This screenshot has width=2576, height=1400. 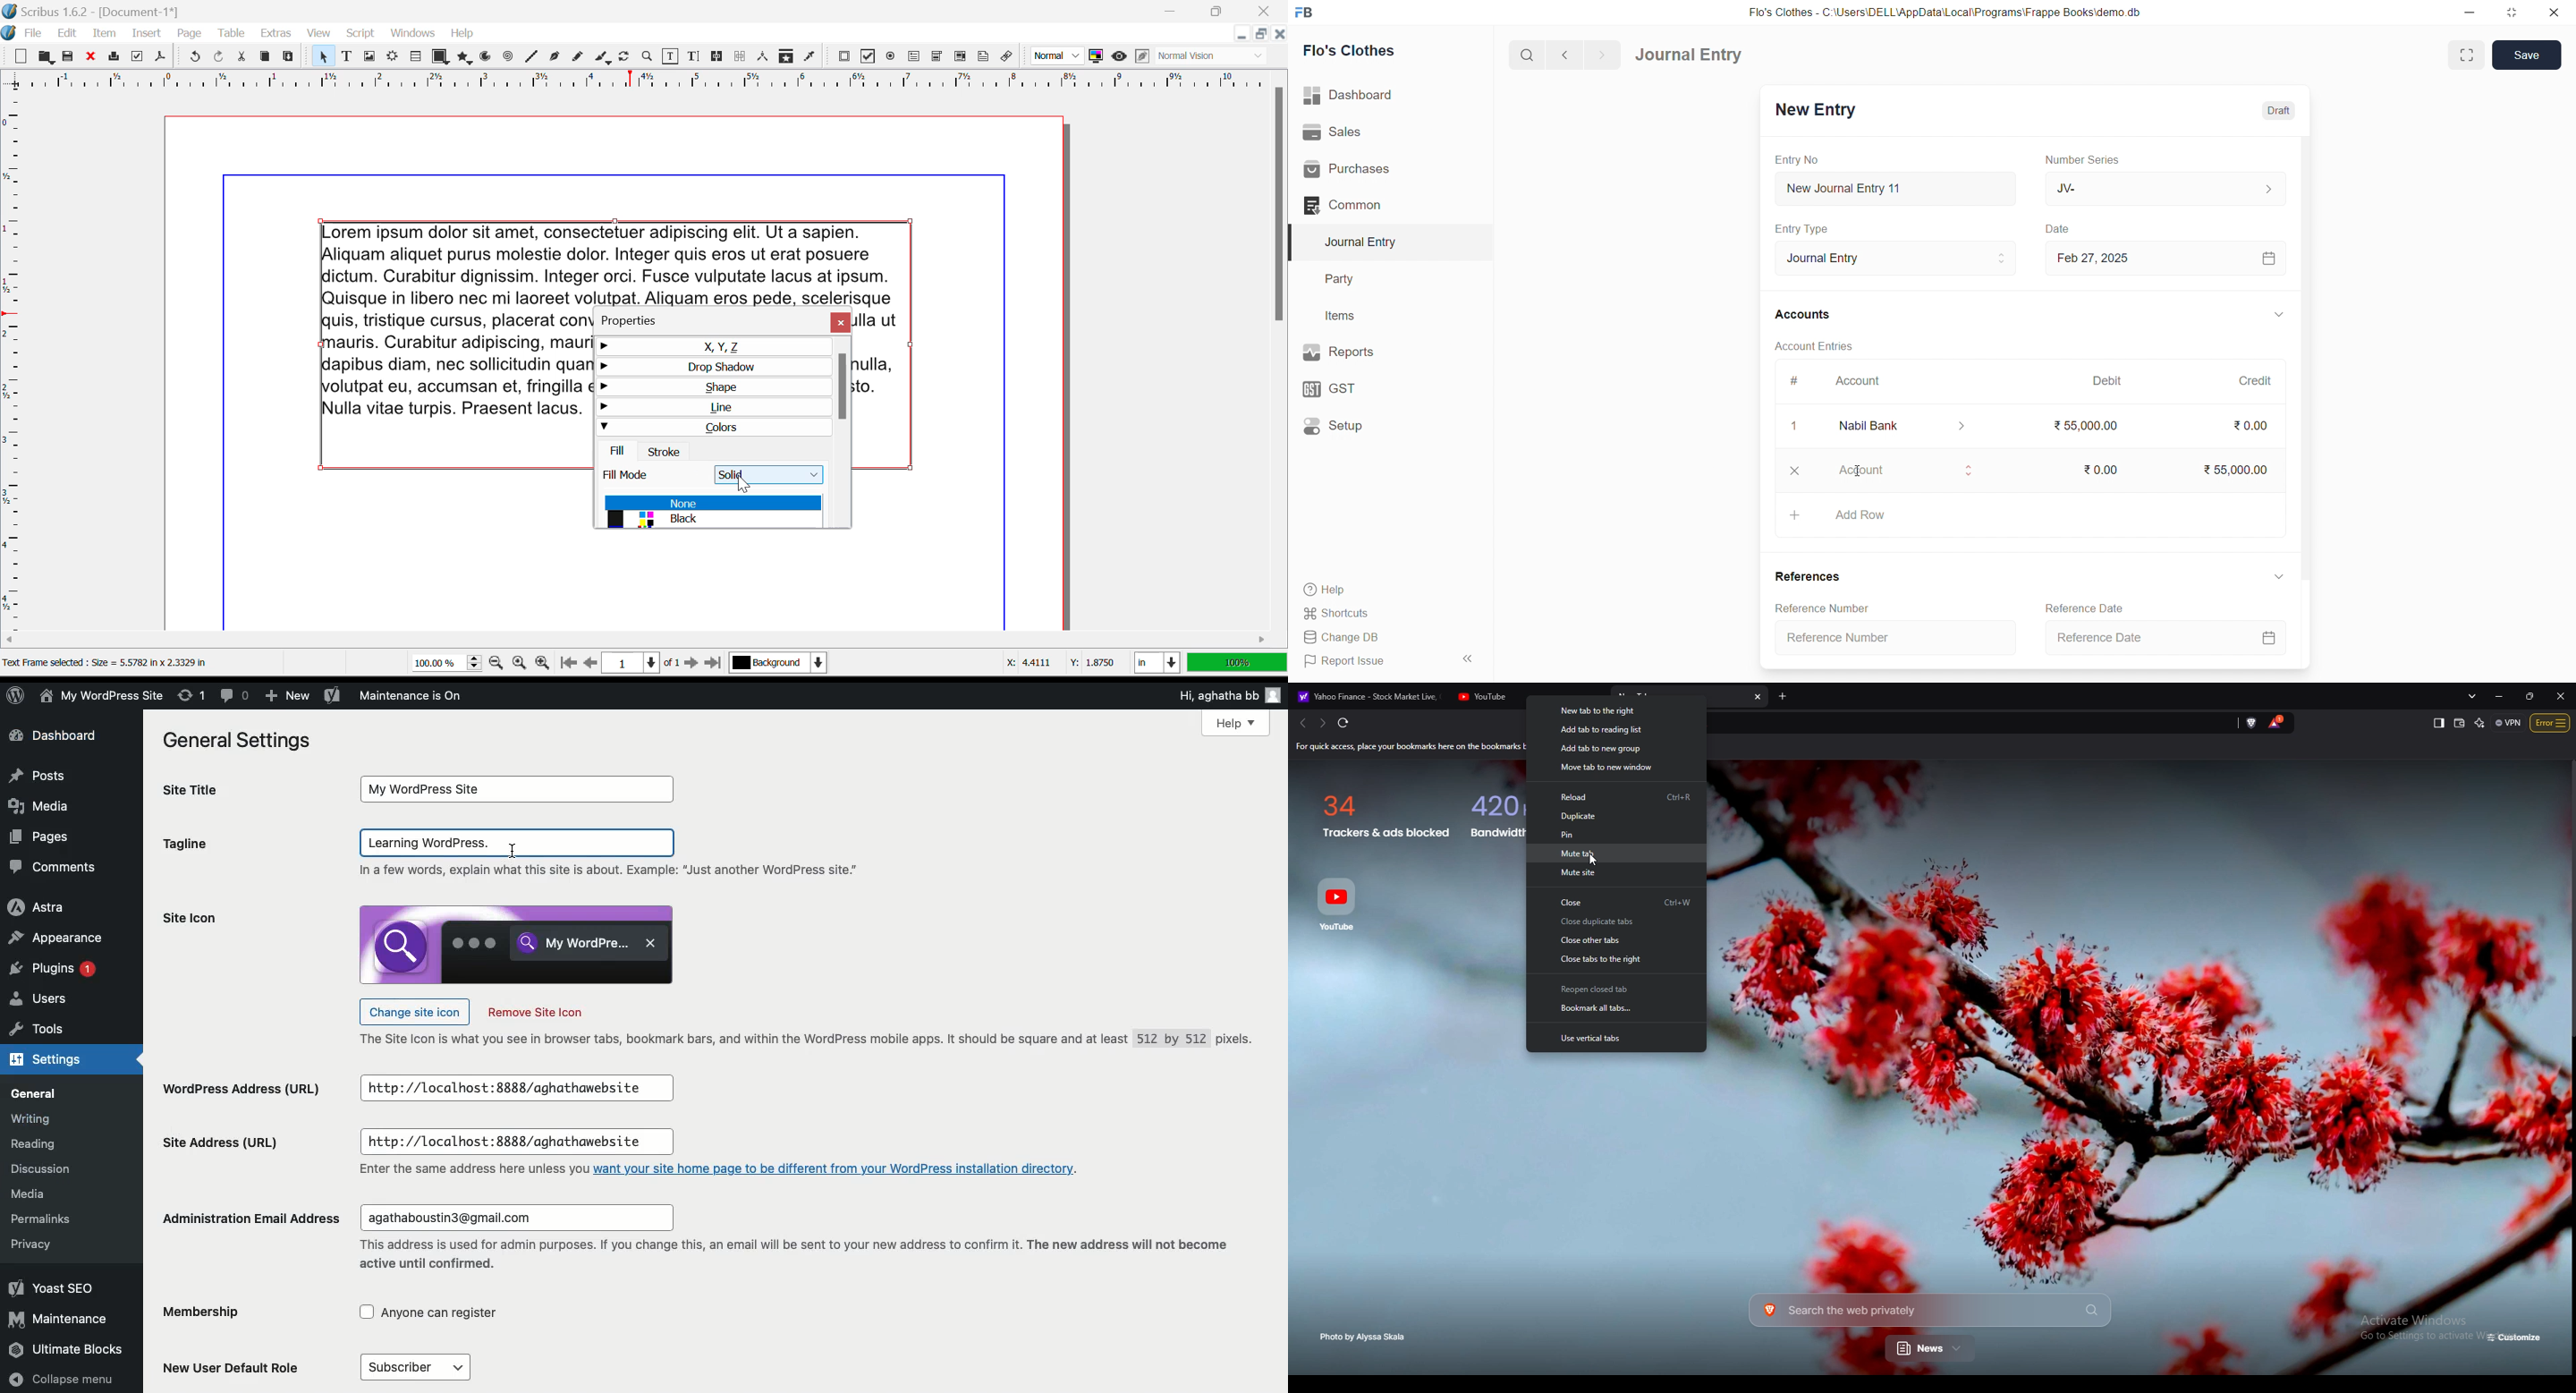 What do you see at coordinates (2512, 11) in the screenshot?
I see `resize` at bounding box center [2512, 11].